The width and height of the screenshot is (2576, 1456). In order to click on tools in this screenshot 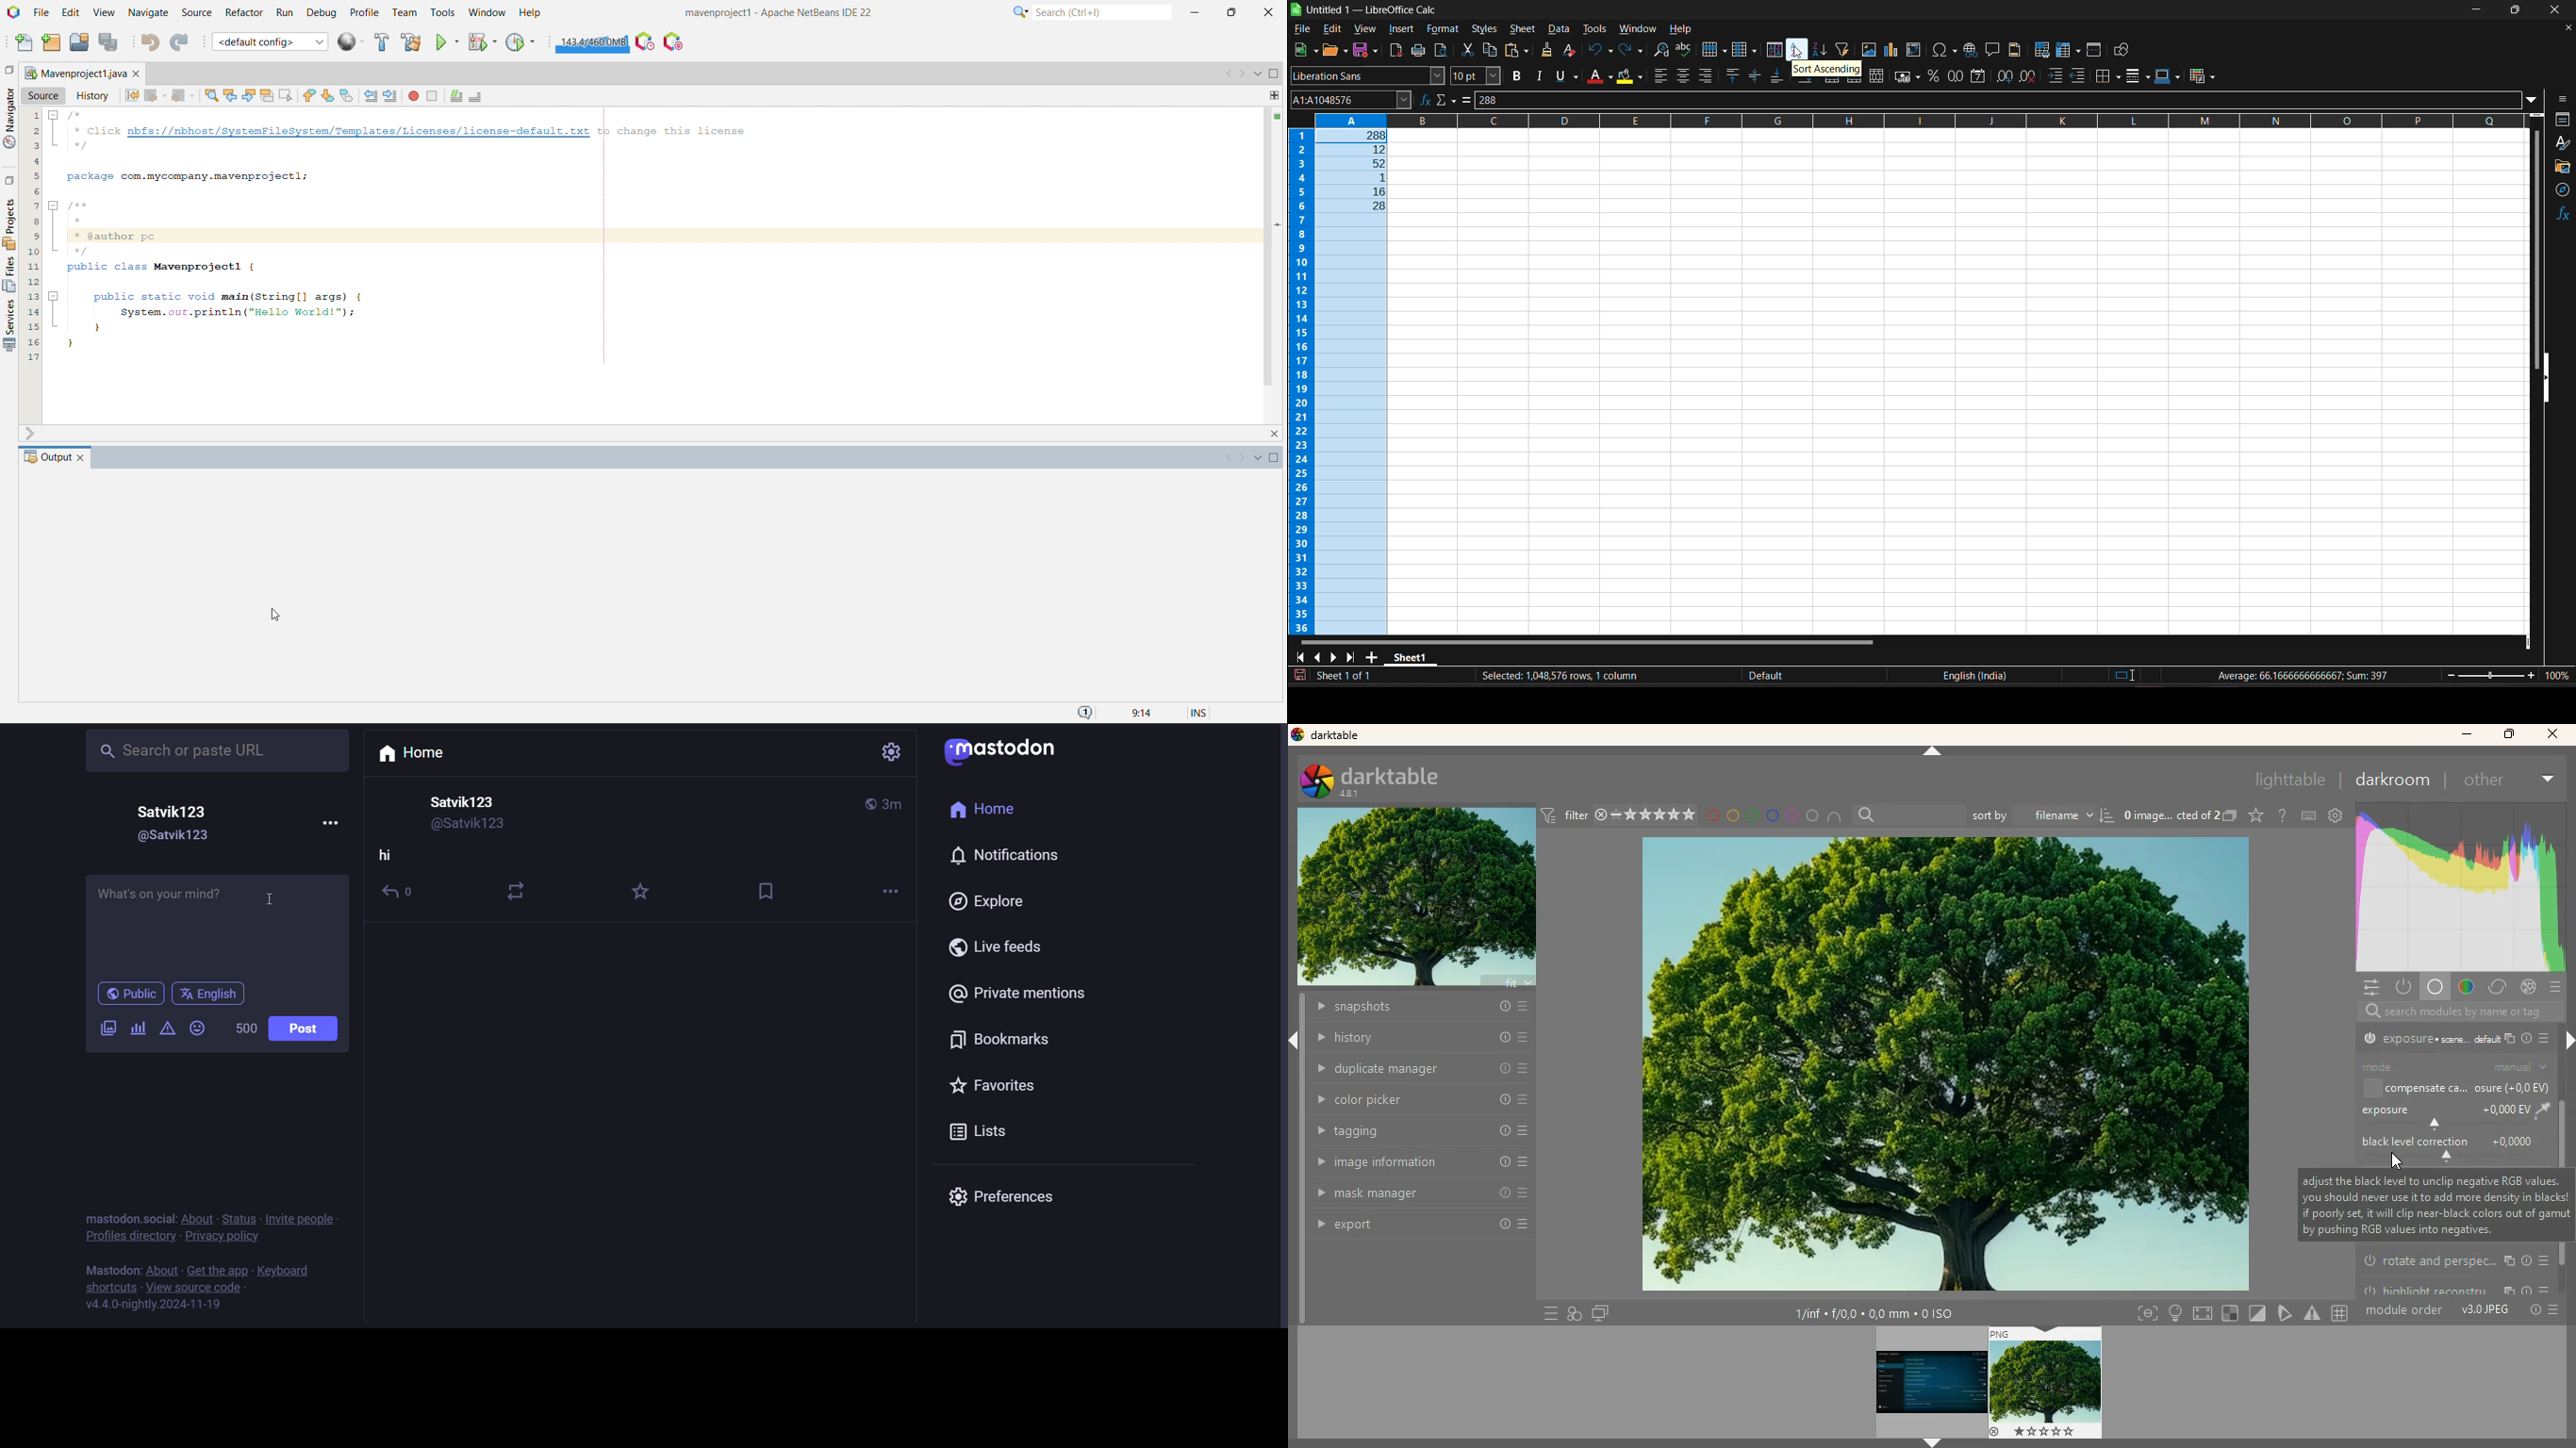, I will do `click(1597, 29)`.